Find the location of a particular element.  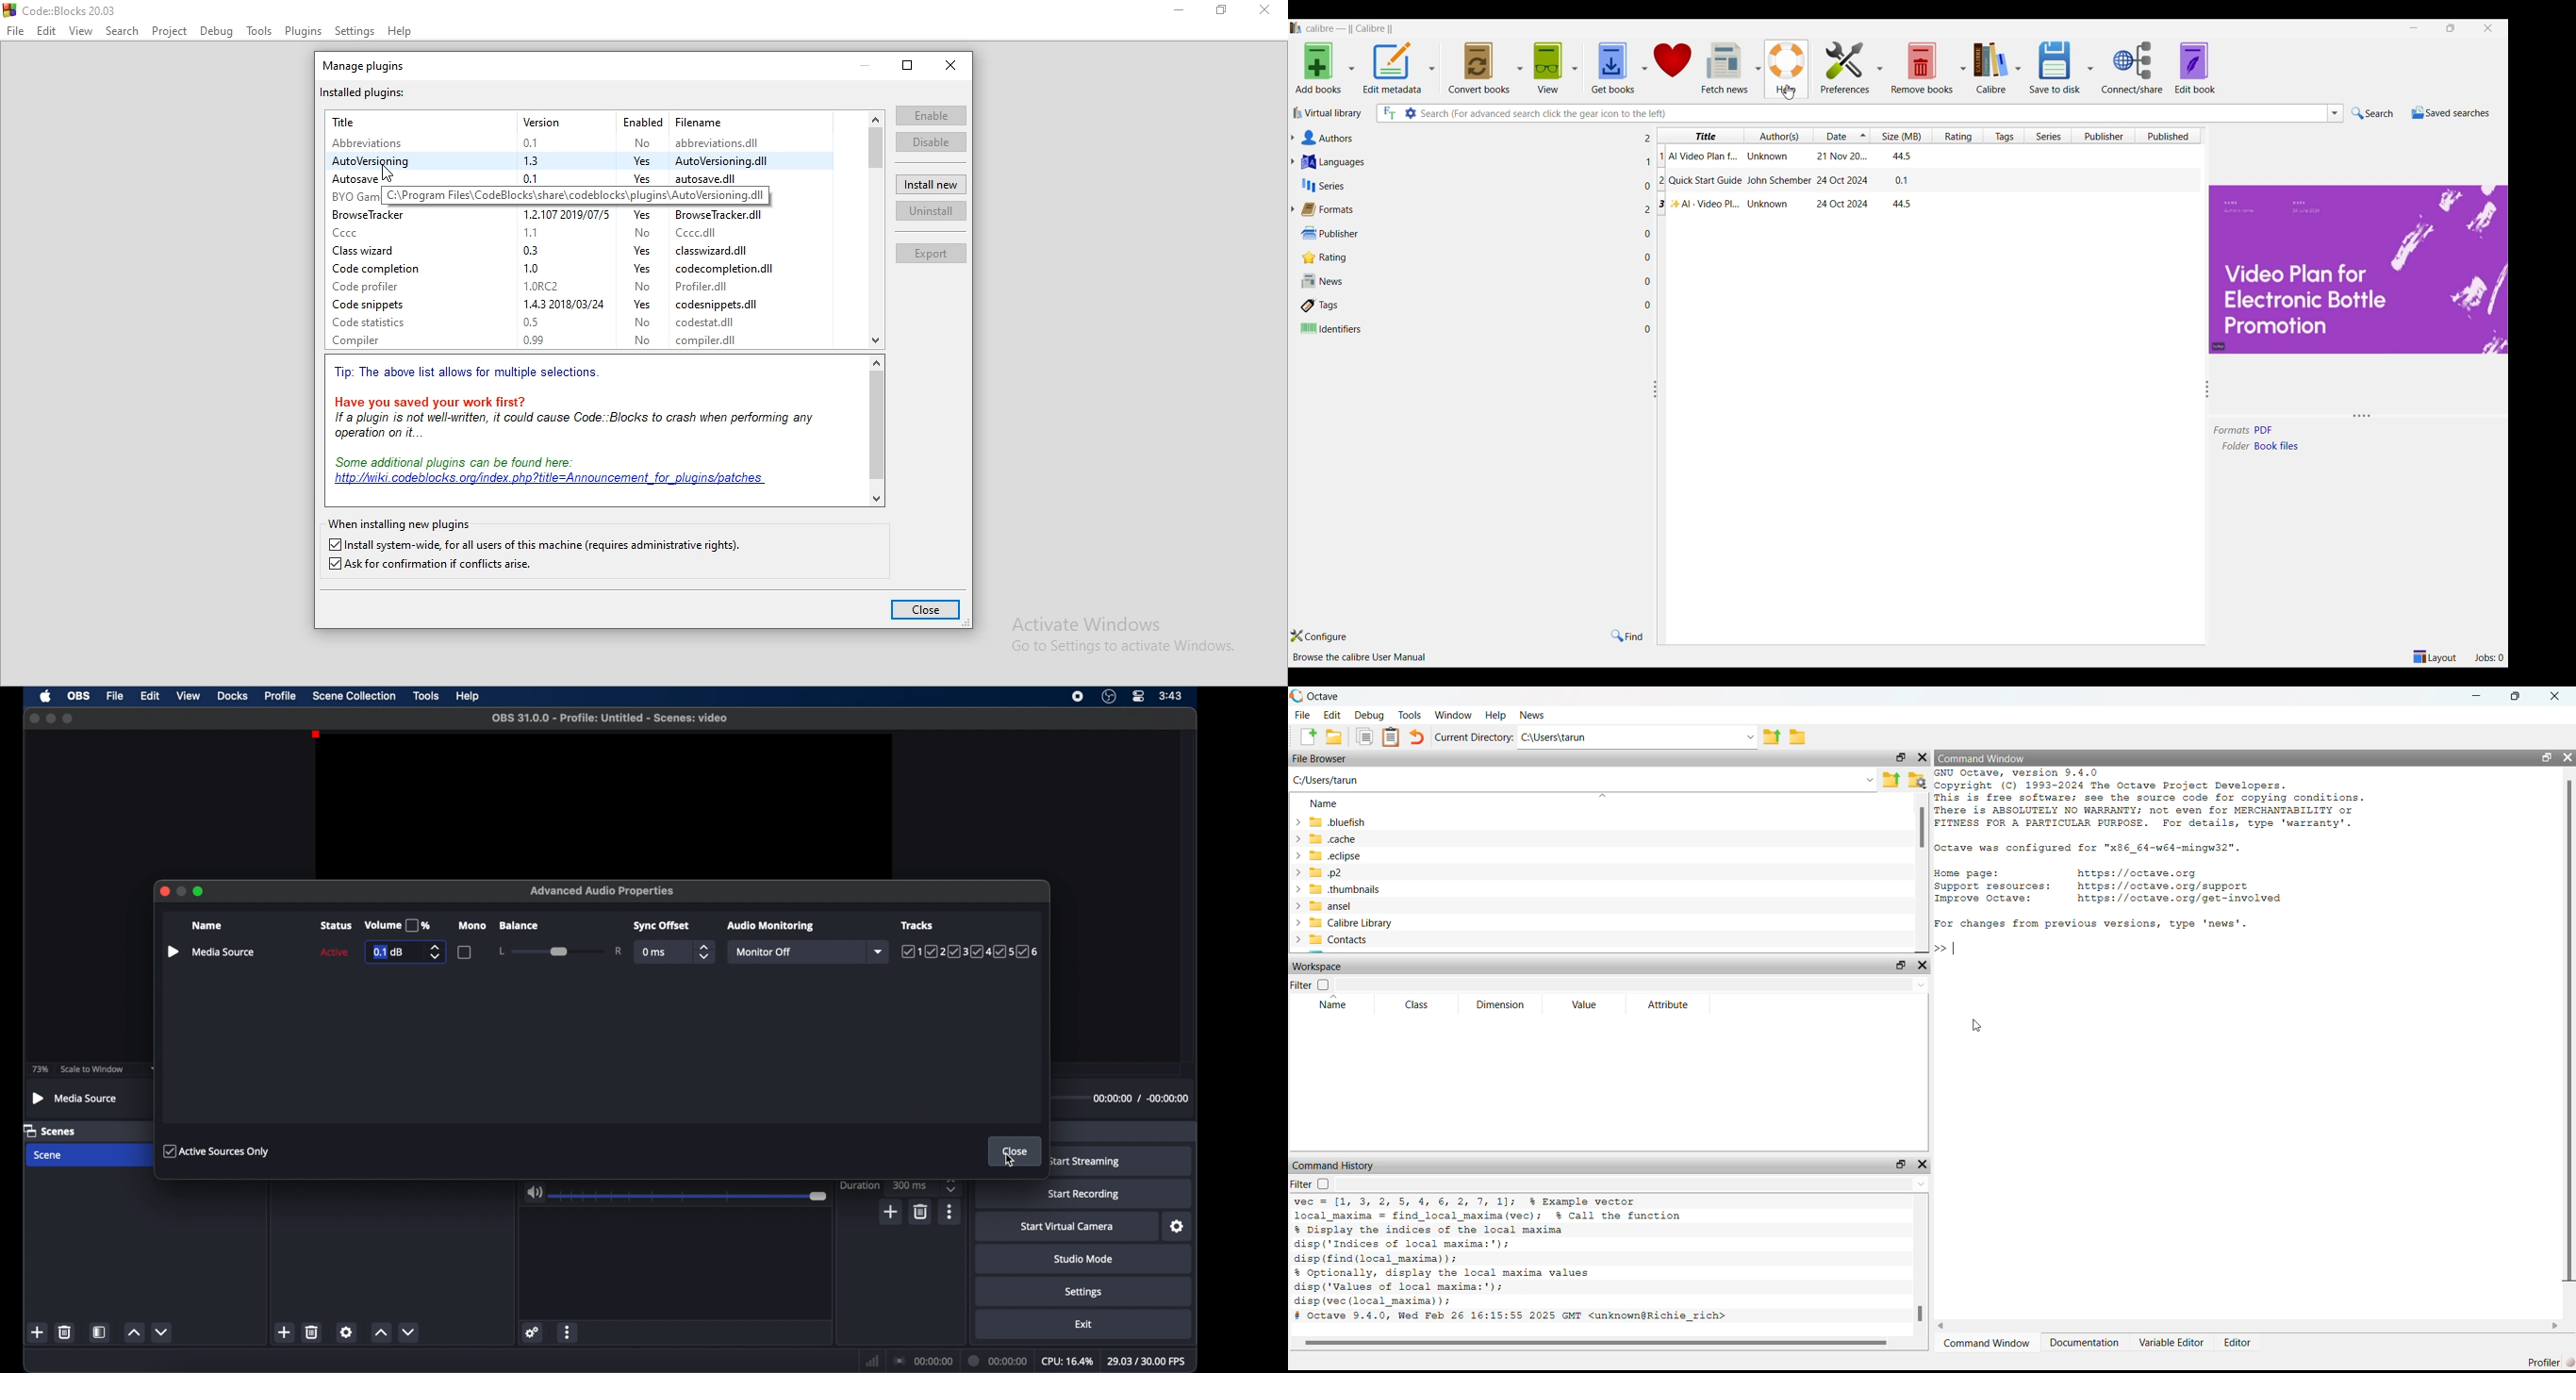

Value is located at coordinates (1584, 1005).